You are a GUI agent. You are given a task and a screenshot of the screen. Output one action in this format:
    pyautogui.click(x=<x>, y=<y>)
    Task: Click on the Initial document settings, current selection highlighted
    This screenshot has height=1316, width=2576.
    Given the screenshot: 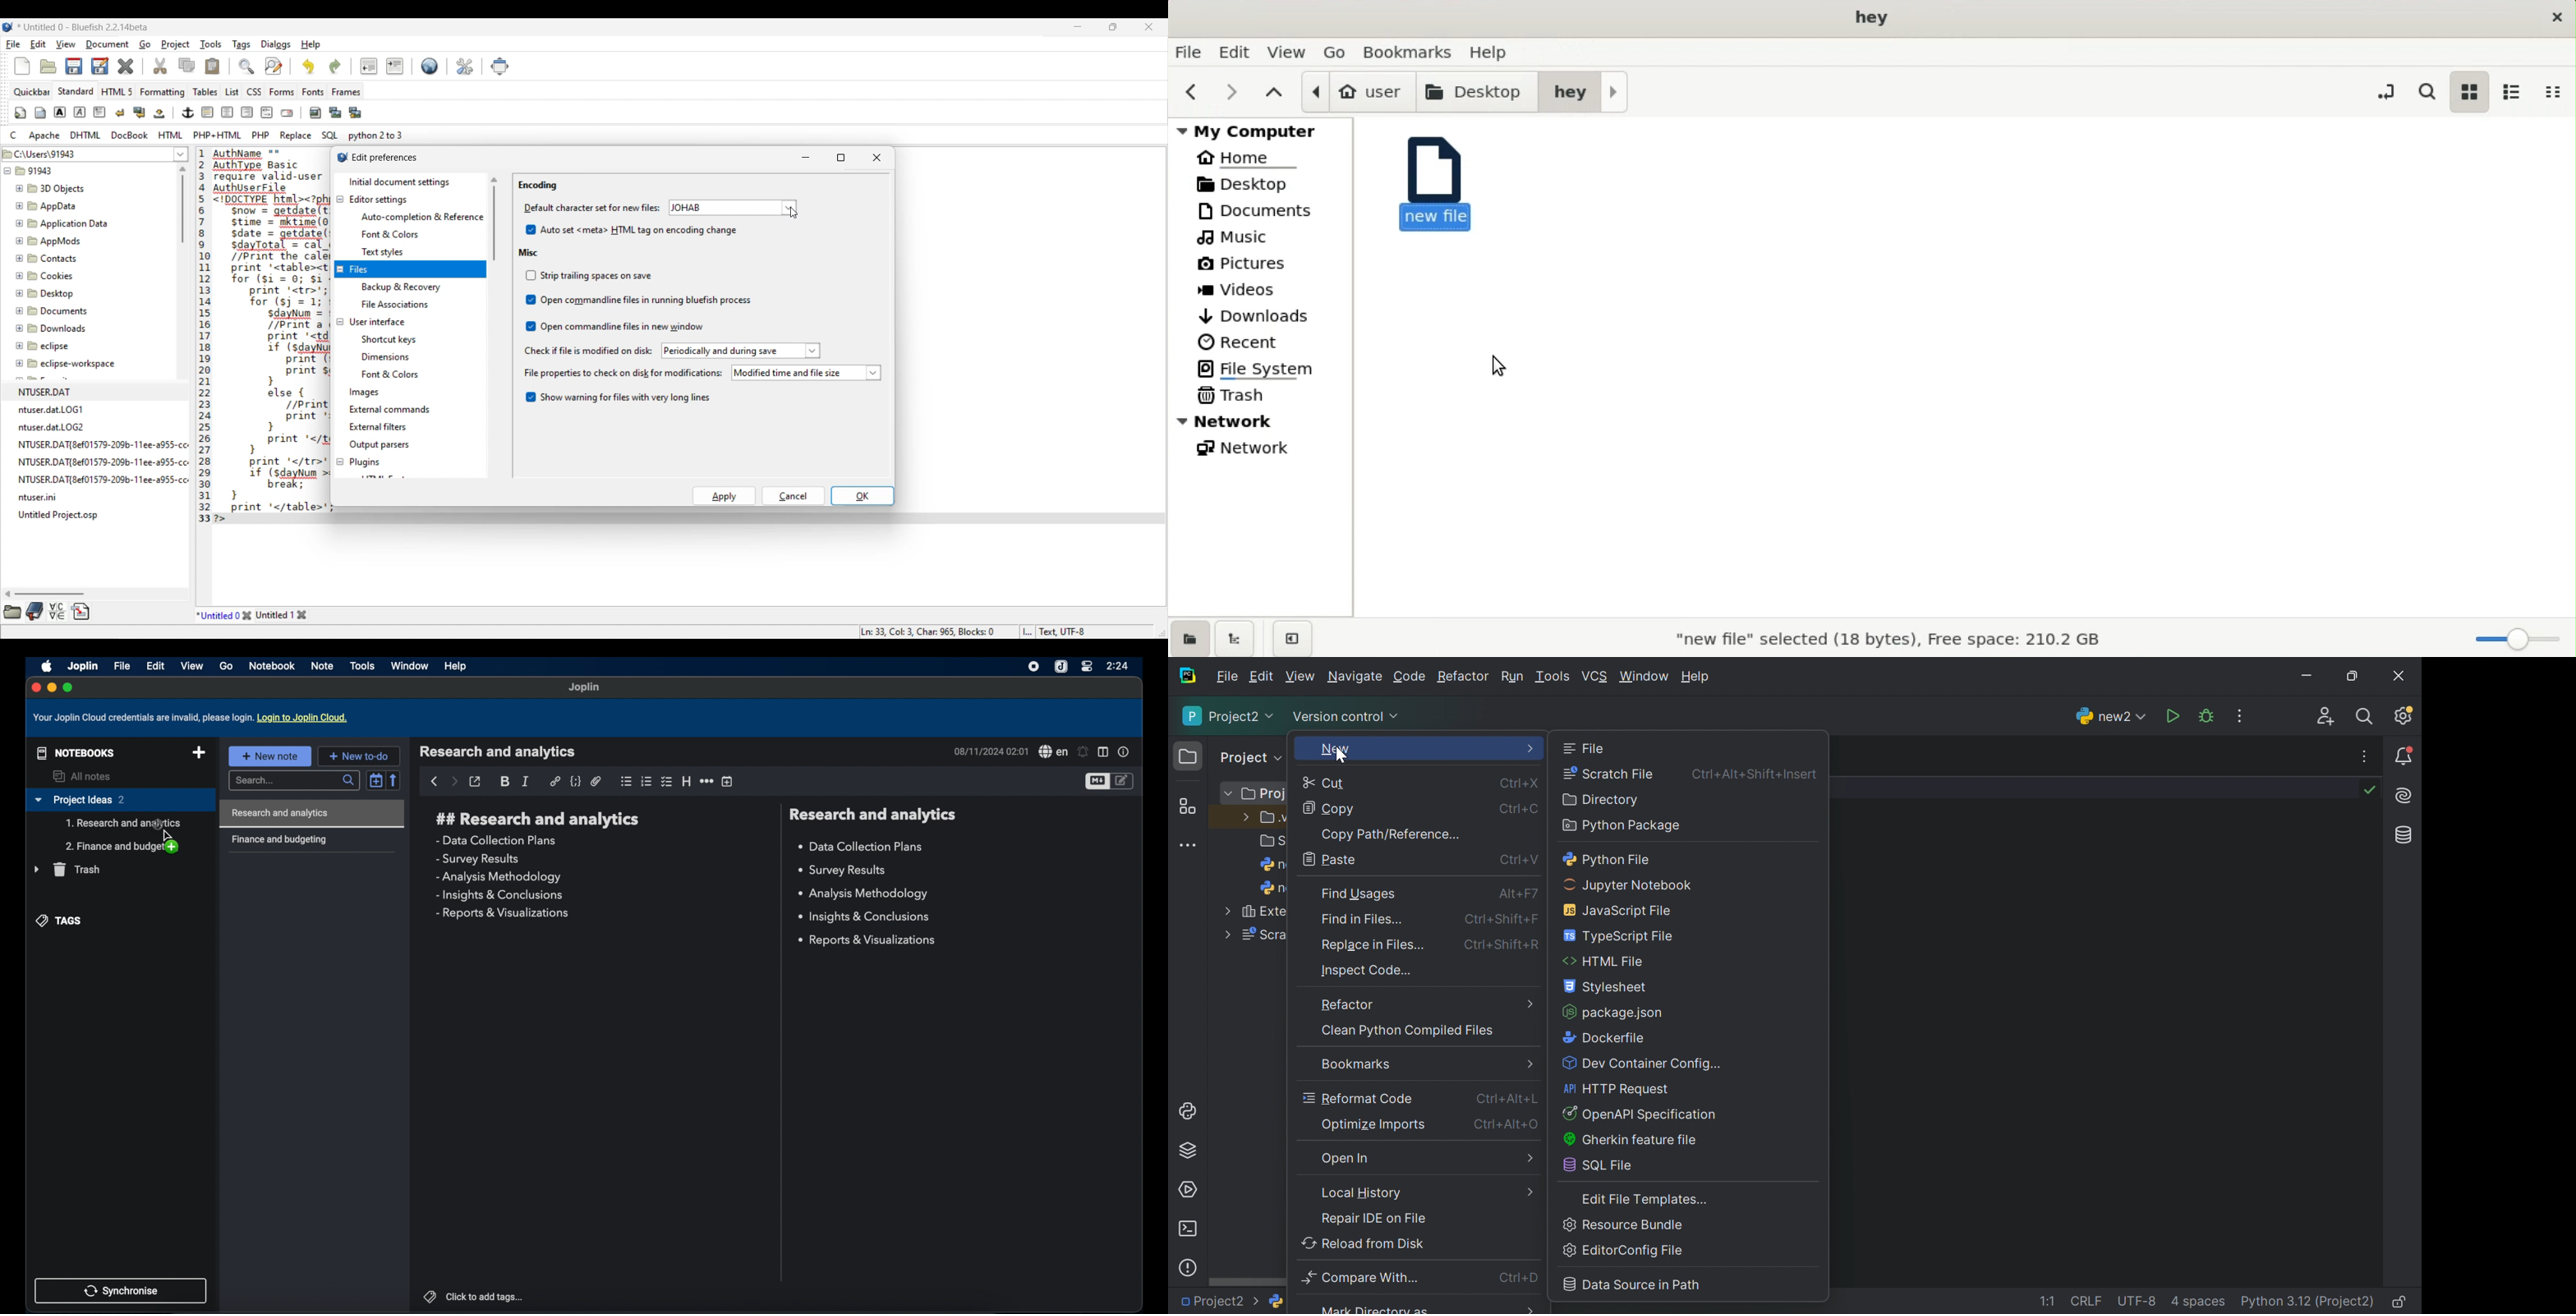 What is the action you would take?
    pyautogui.click(x=410, y=181)
    